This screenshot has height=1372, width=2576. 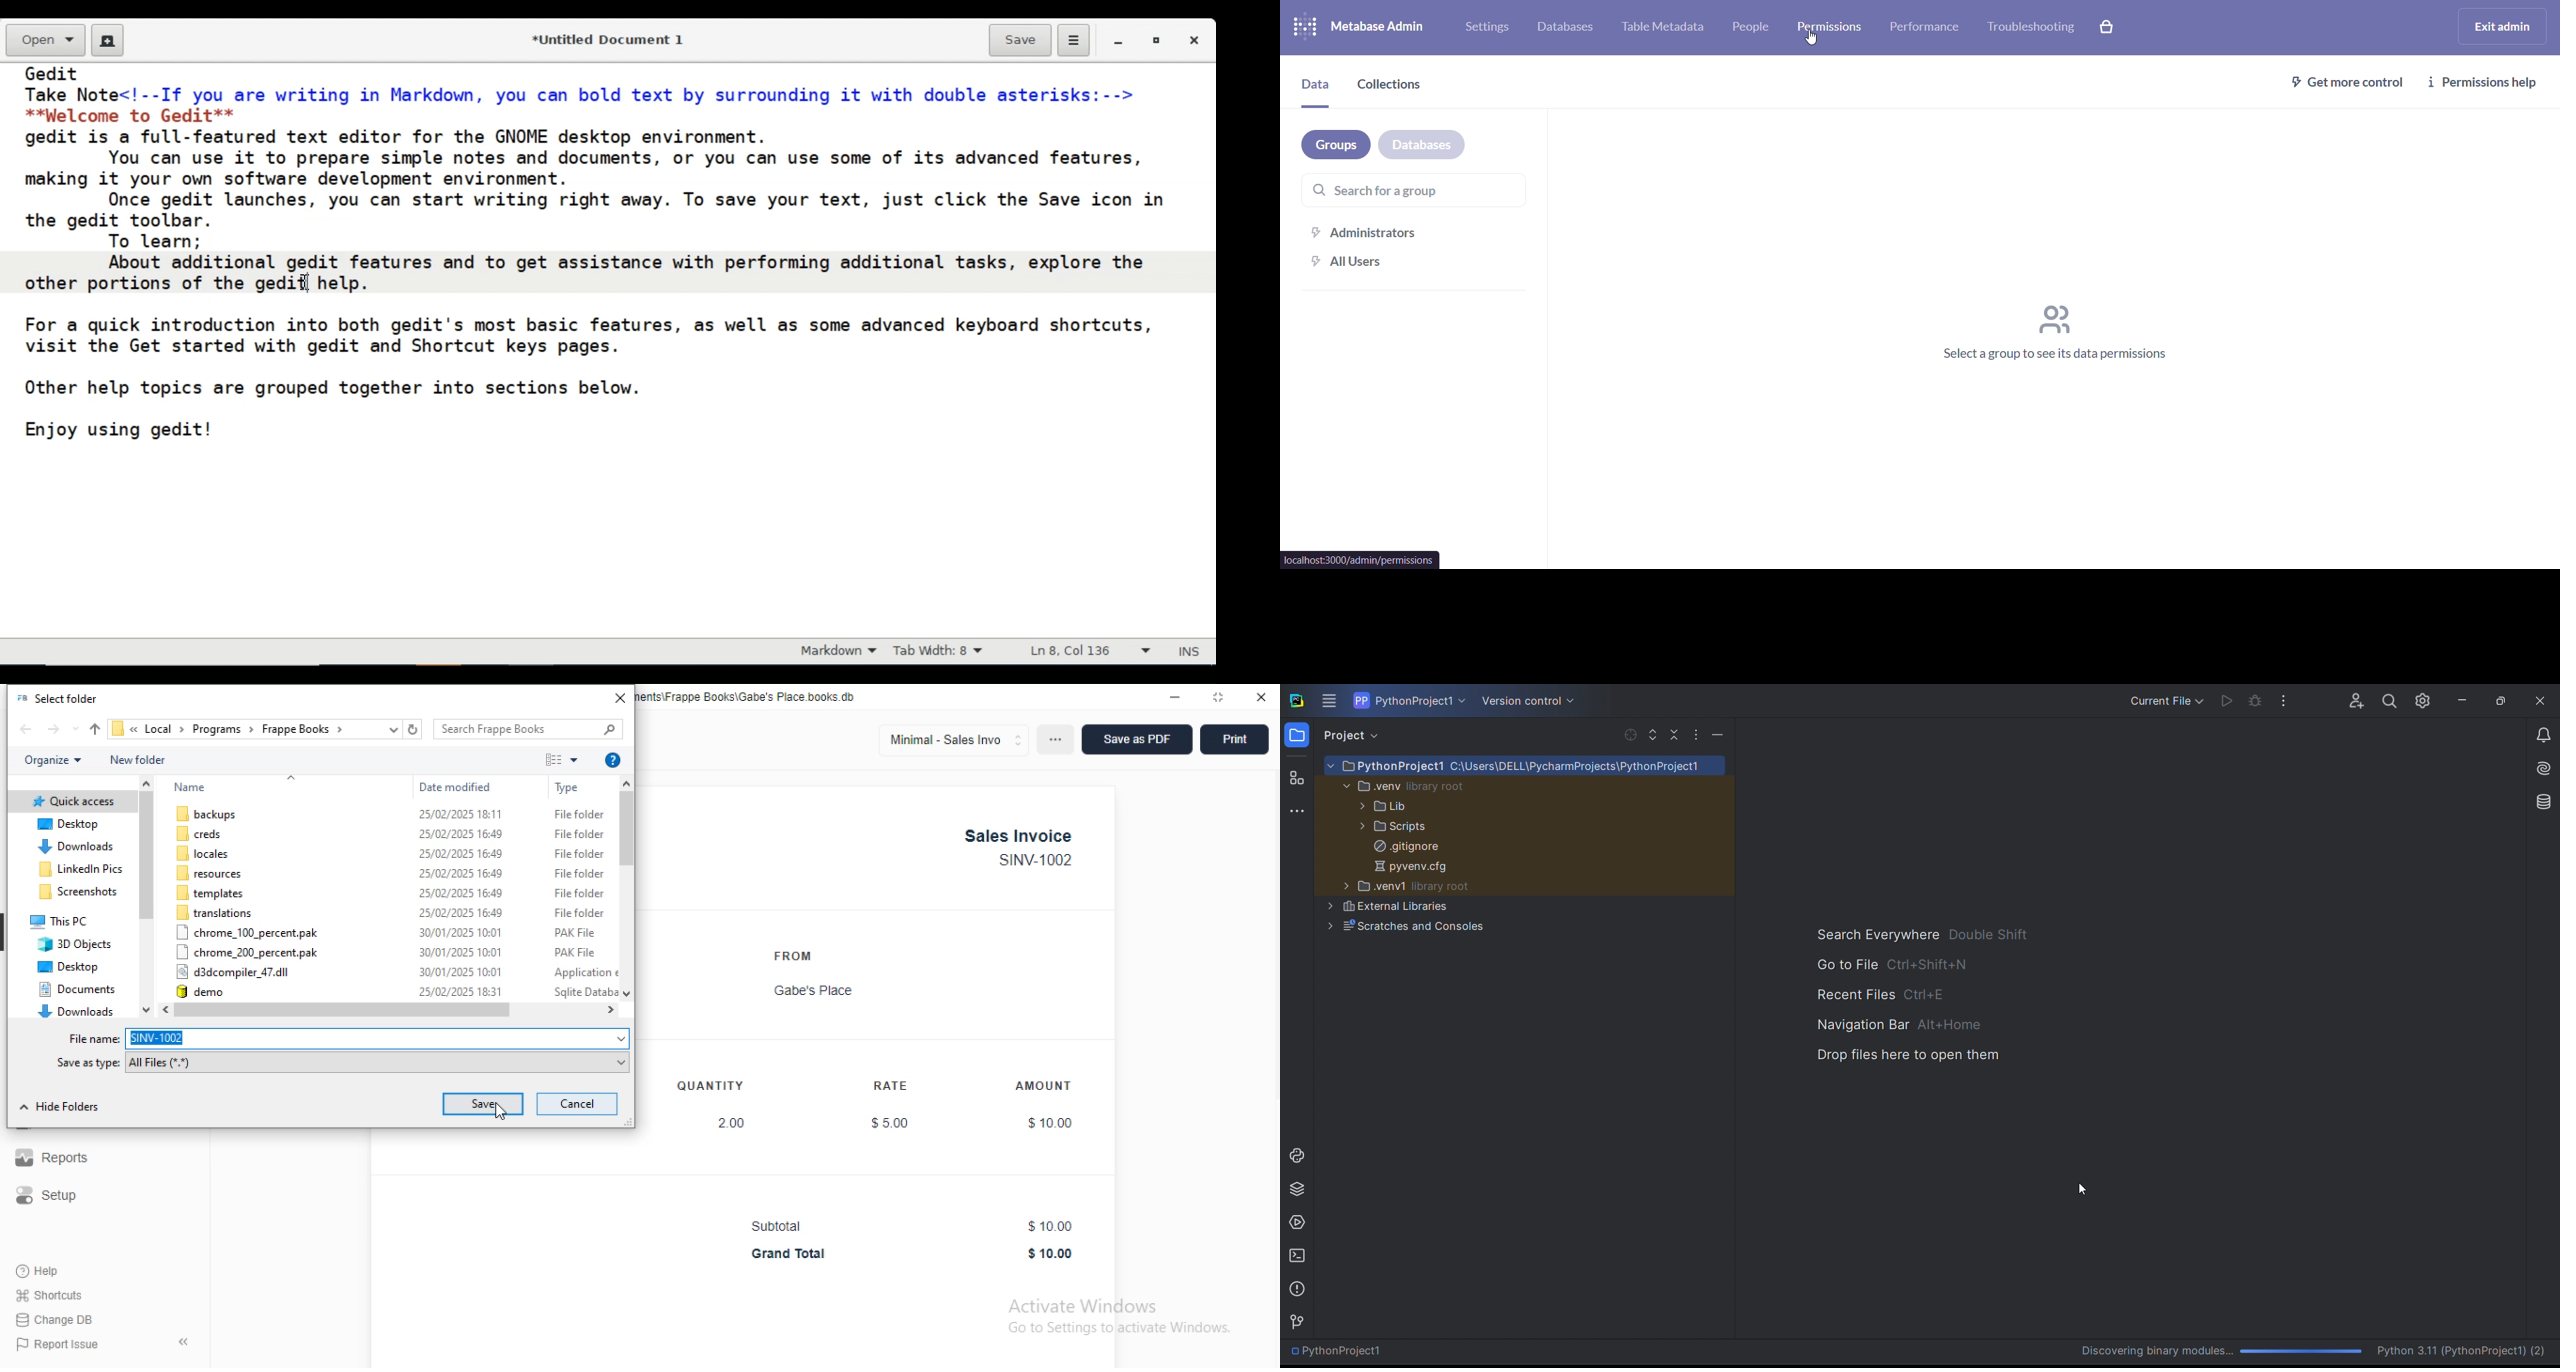 I want to click on scroll bar, so click(x=346, y=1010).